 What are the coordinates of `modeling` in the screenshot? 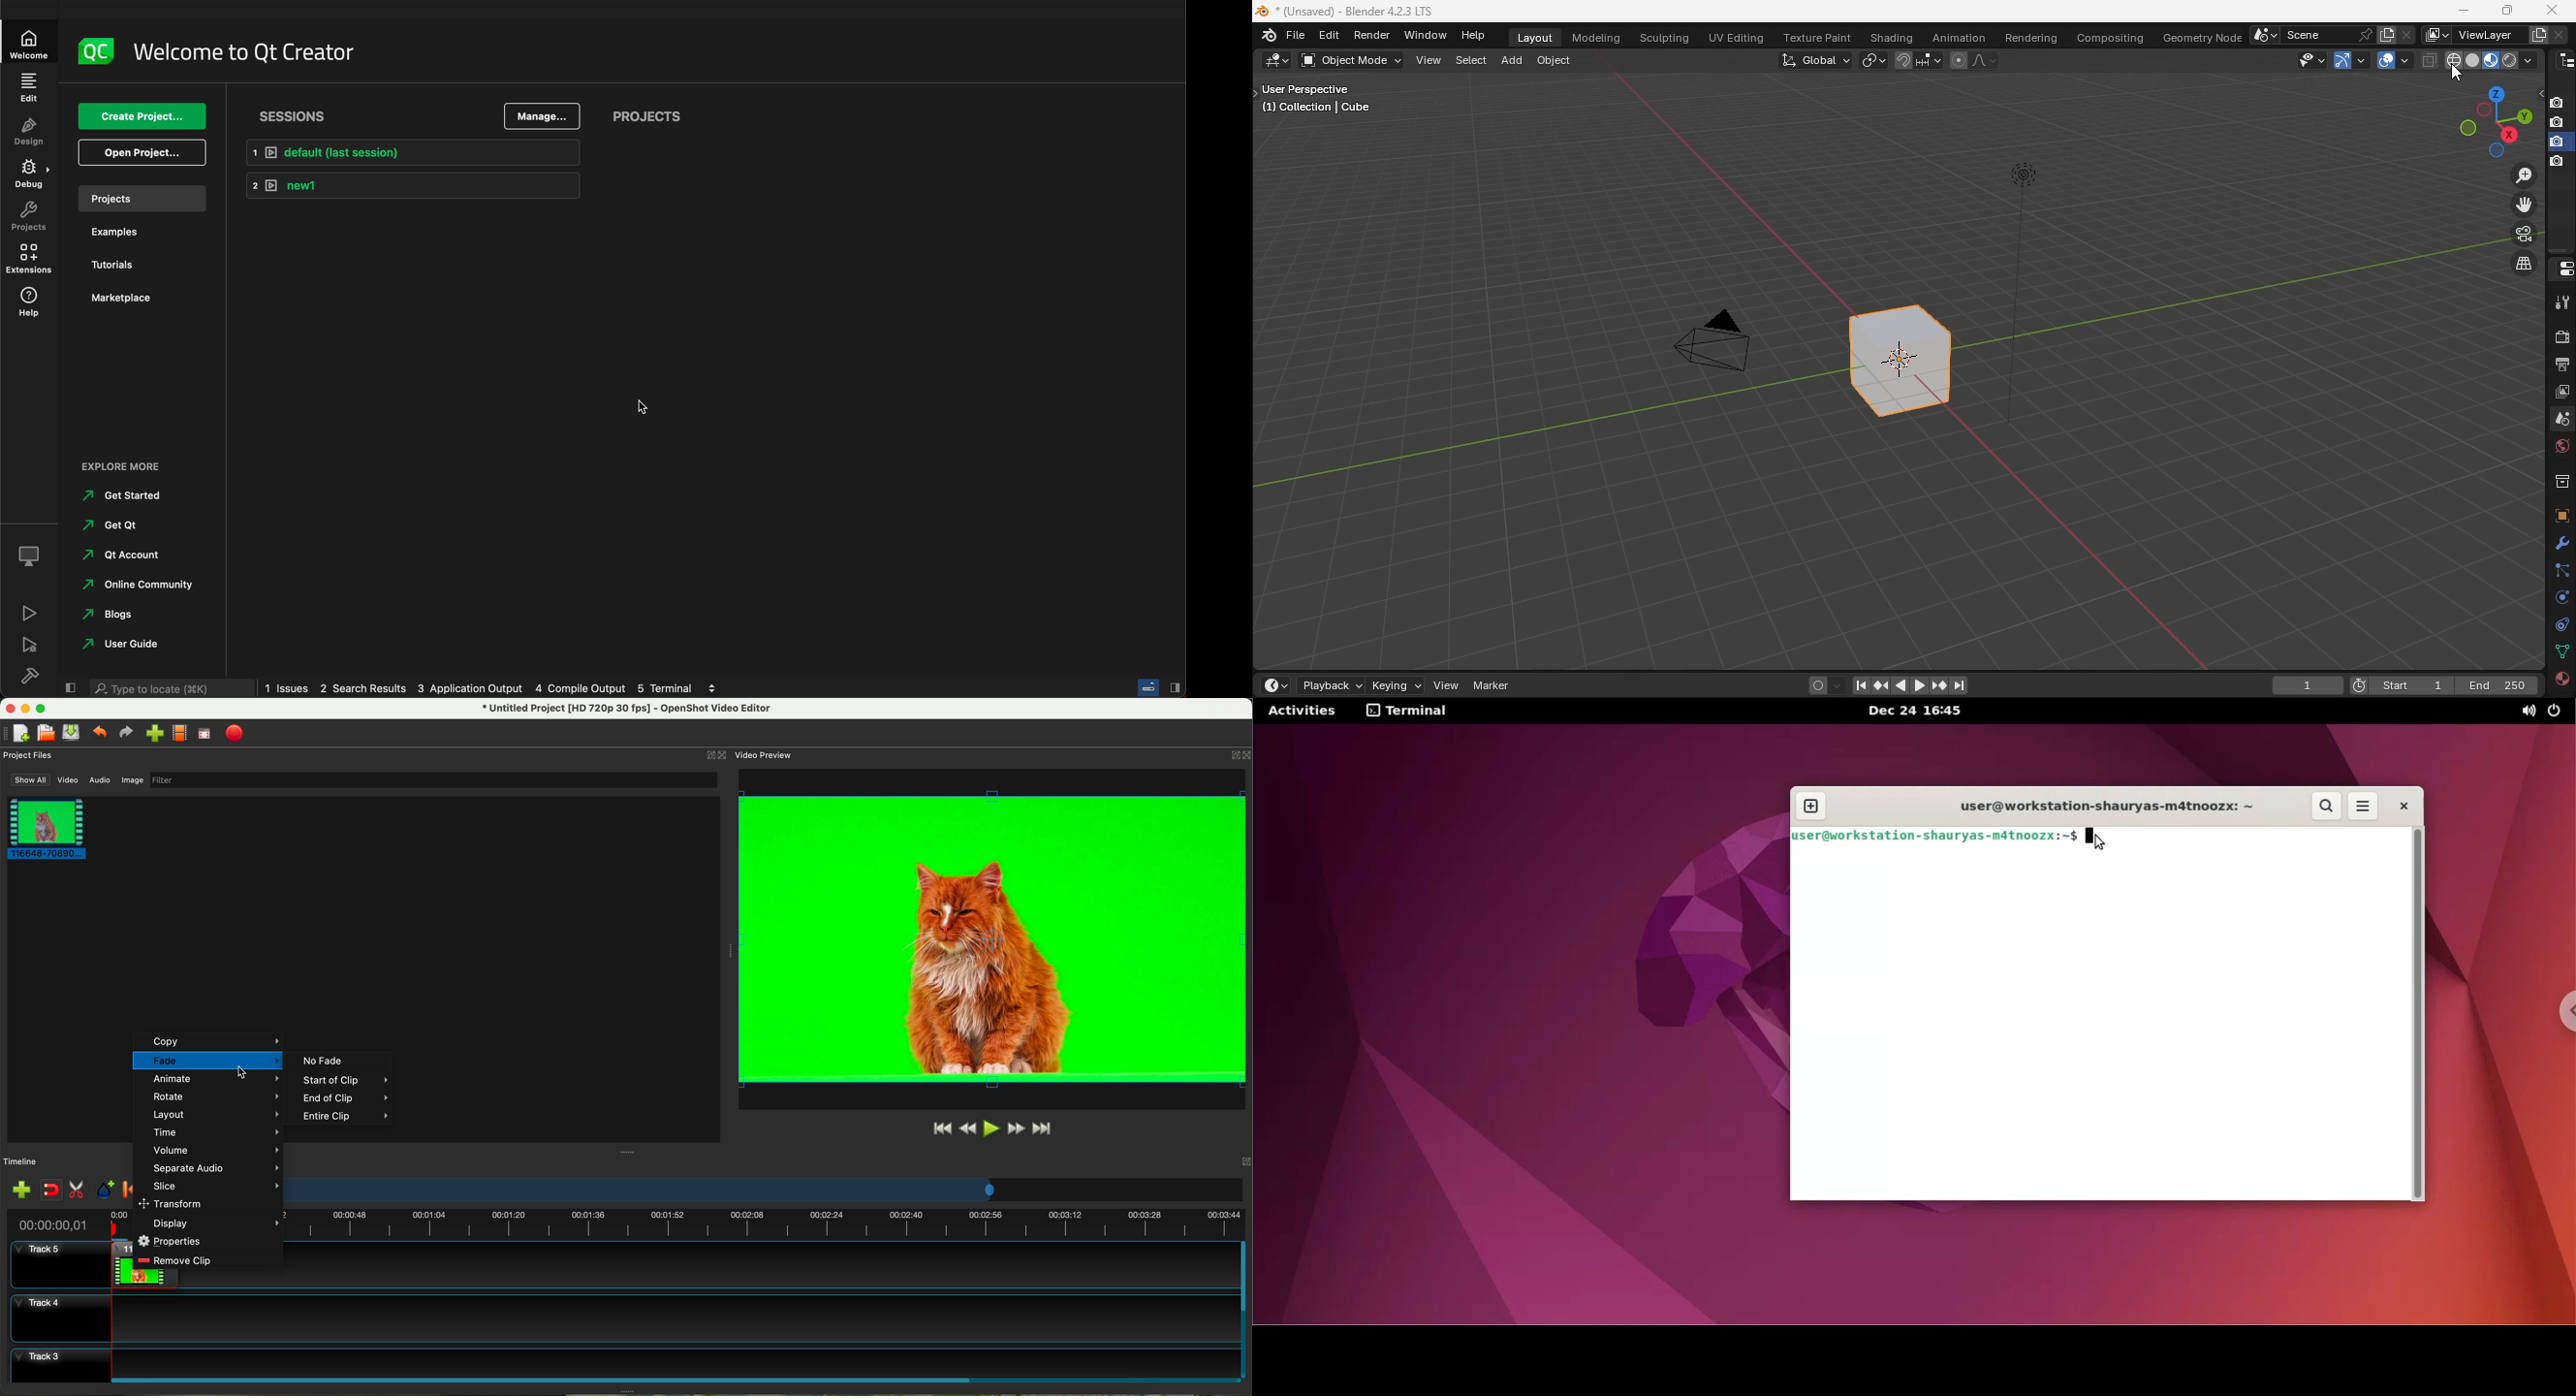 It's located at (1598, 38).